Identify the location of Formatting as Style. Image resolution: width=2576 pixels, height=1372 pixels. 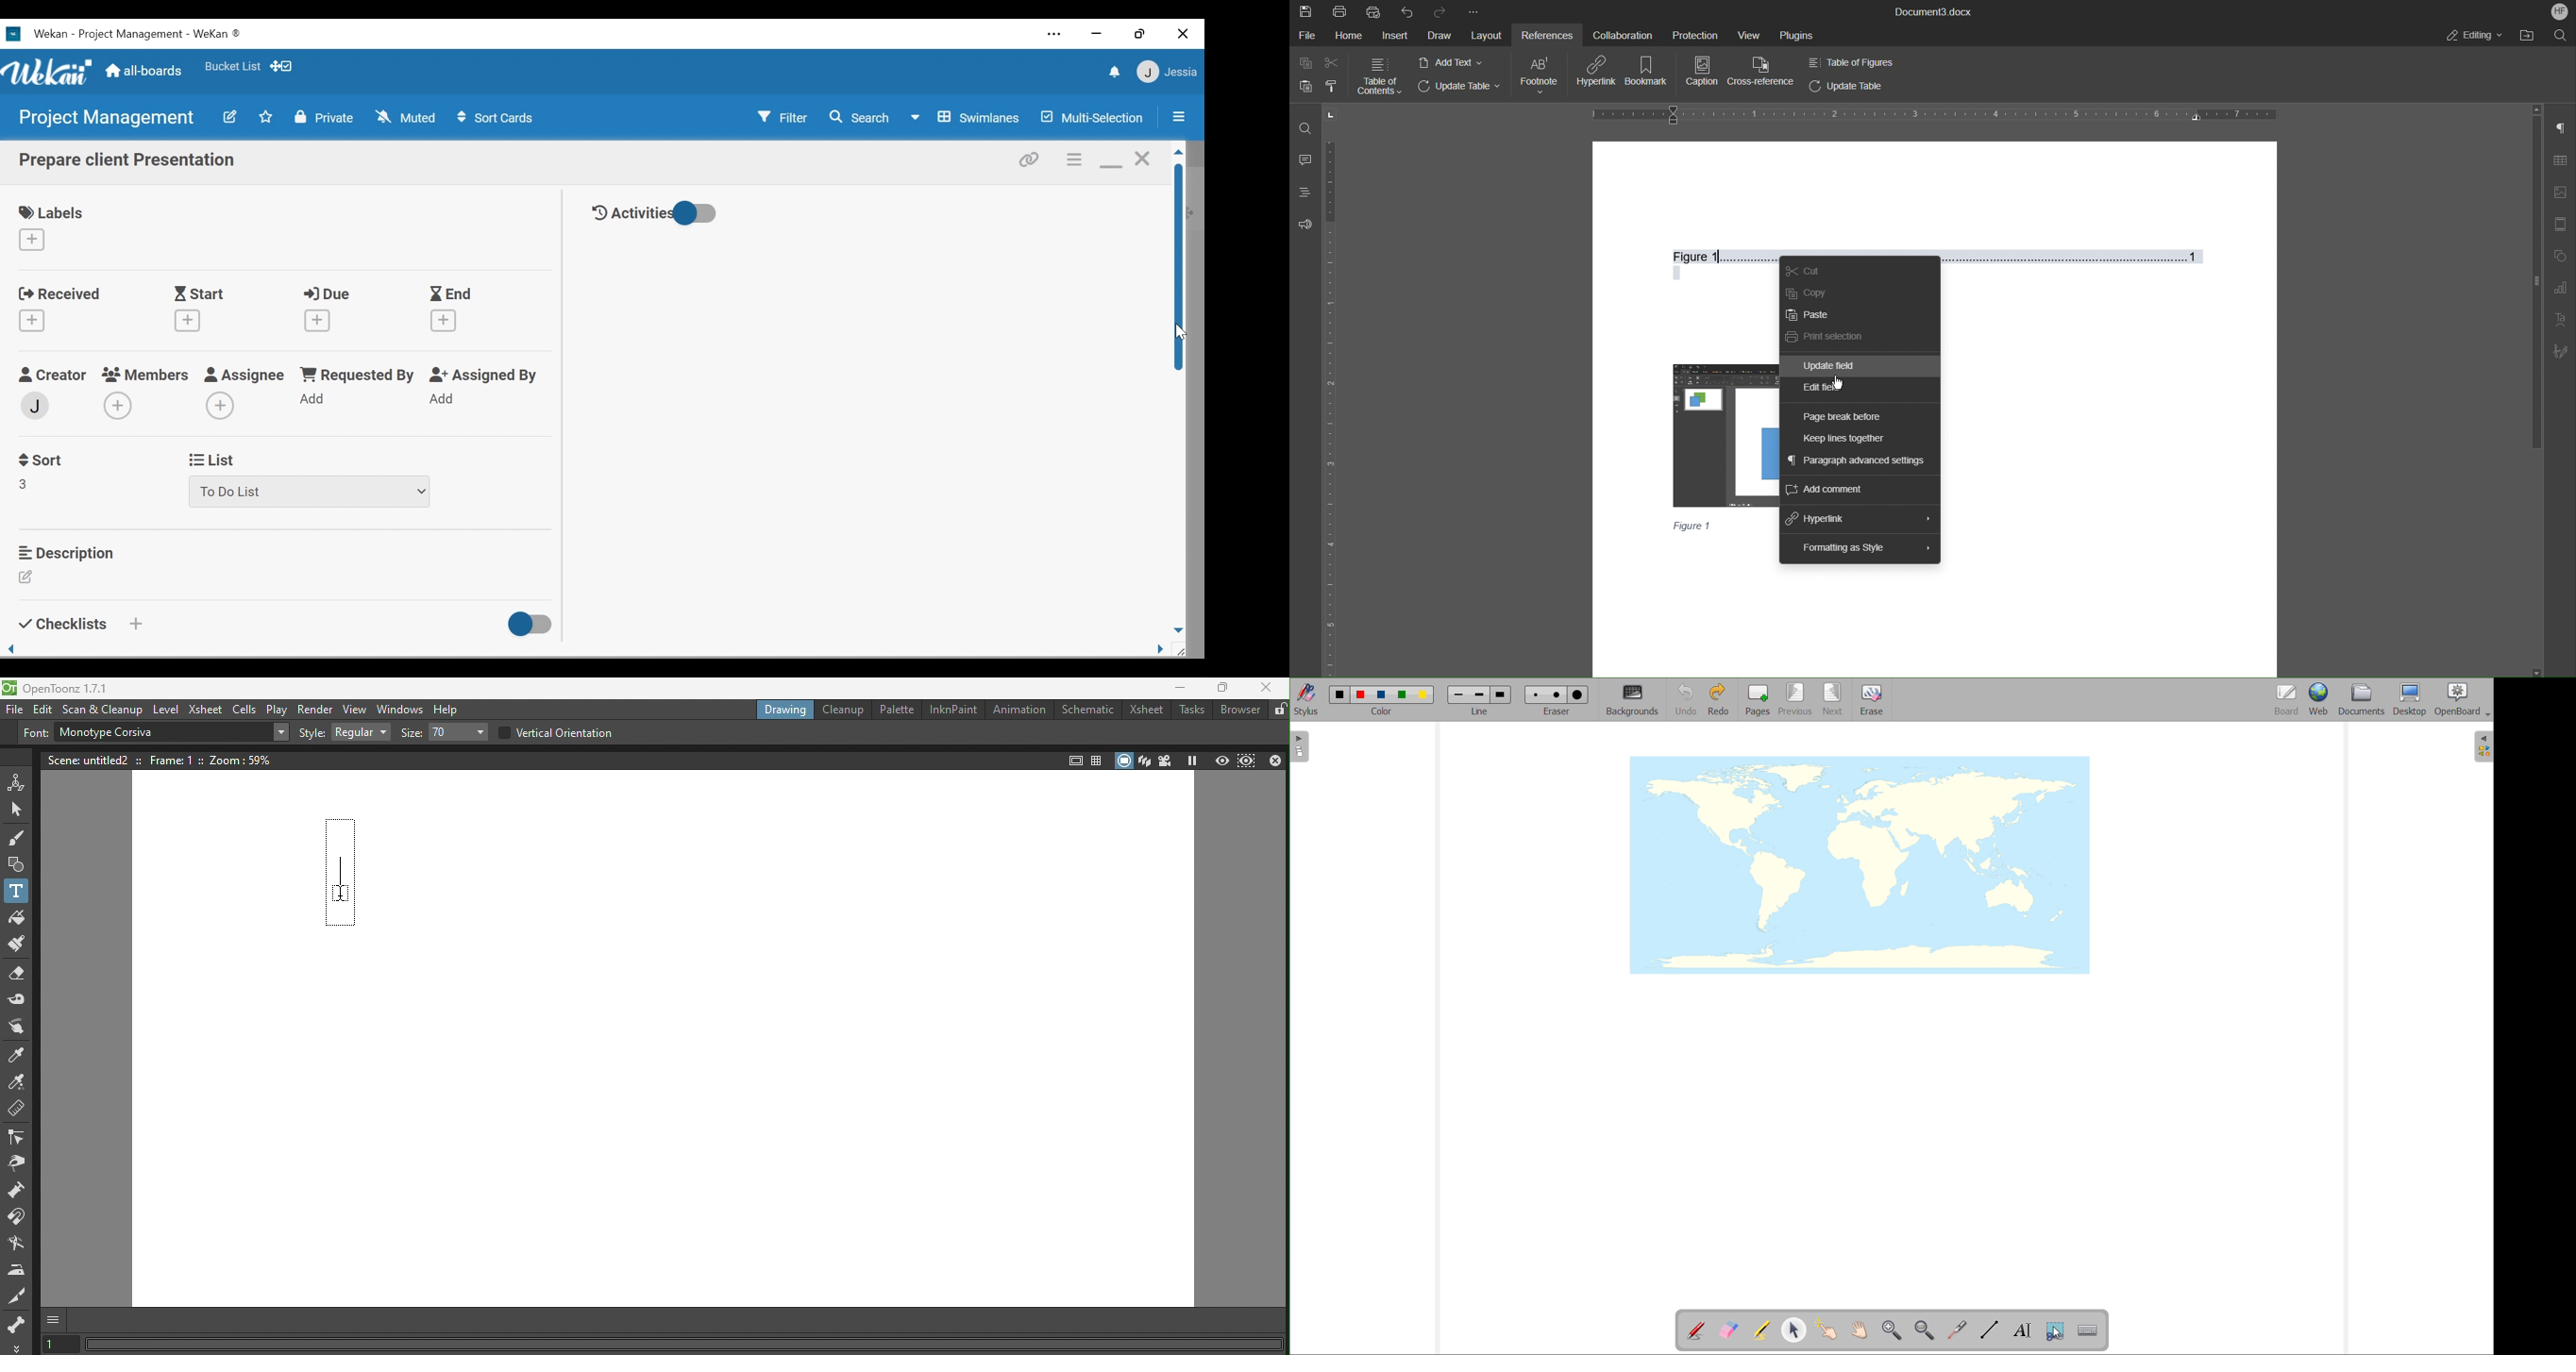
(1844, 548).